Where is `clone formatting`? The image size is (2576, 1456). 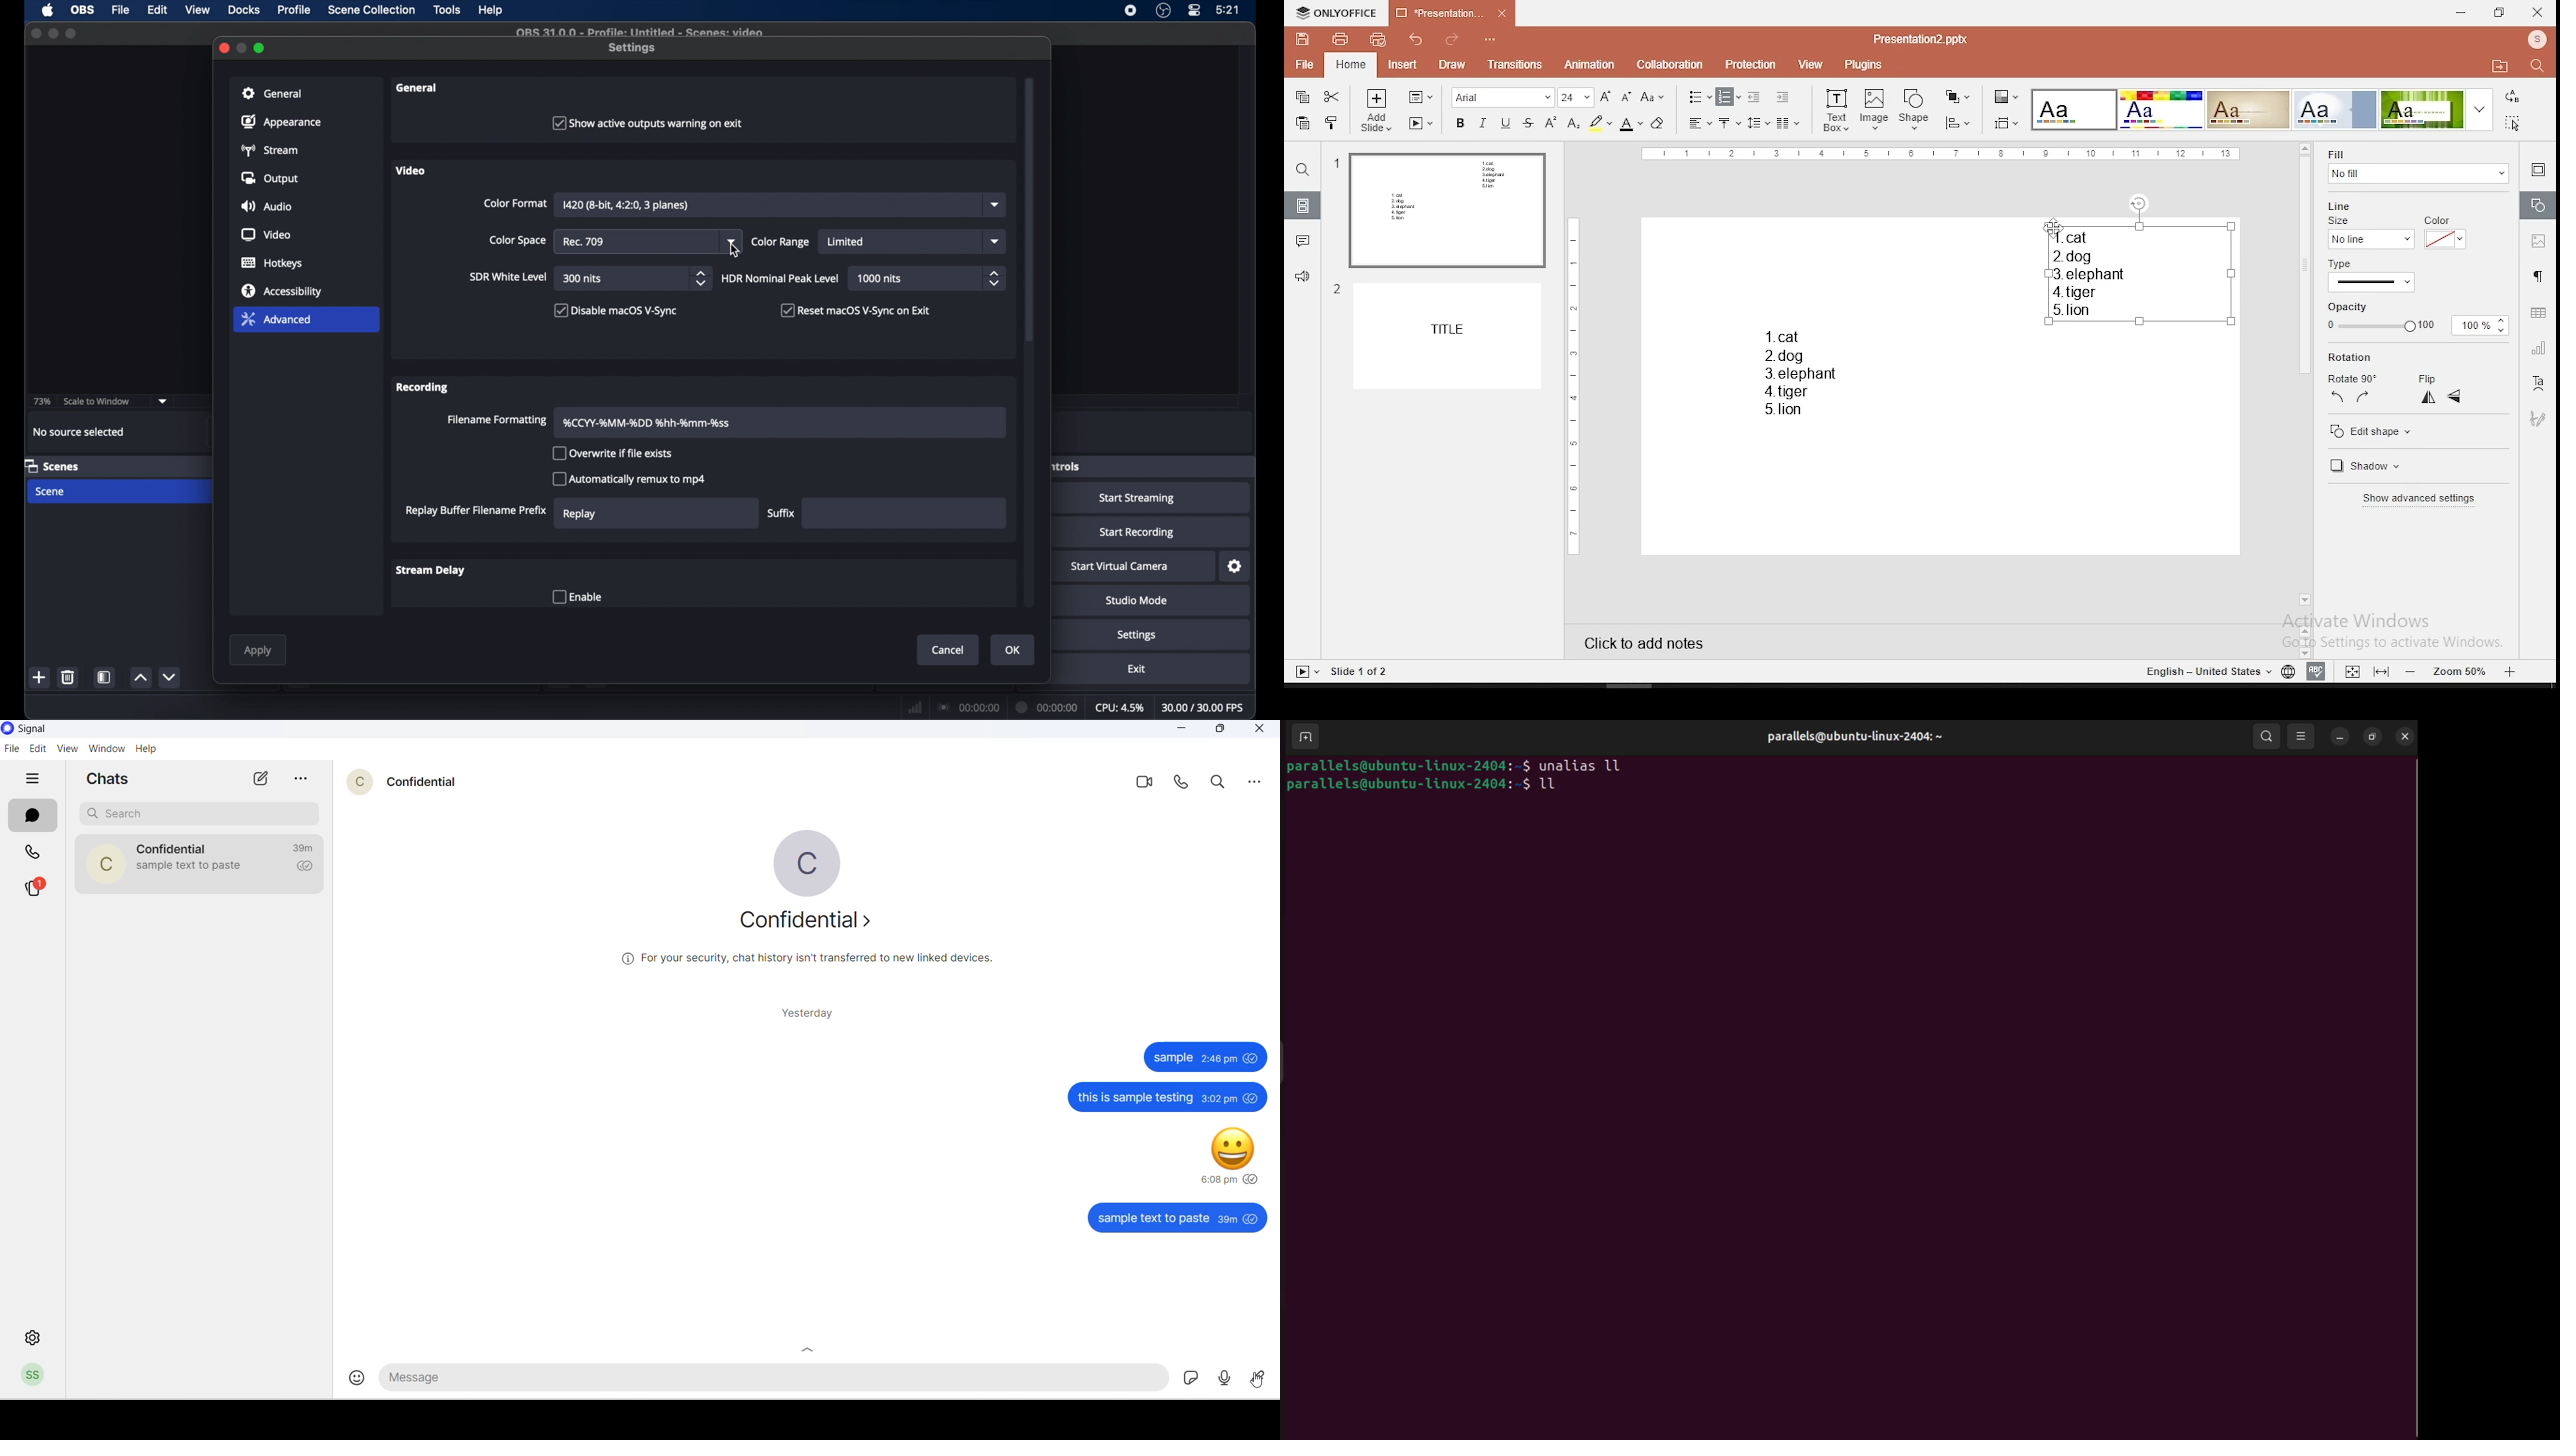 clone formatting is located at coordinates (1334, 123).